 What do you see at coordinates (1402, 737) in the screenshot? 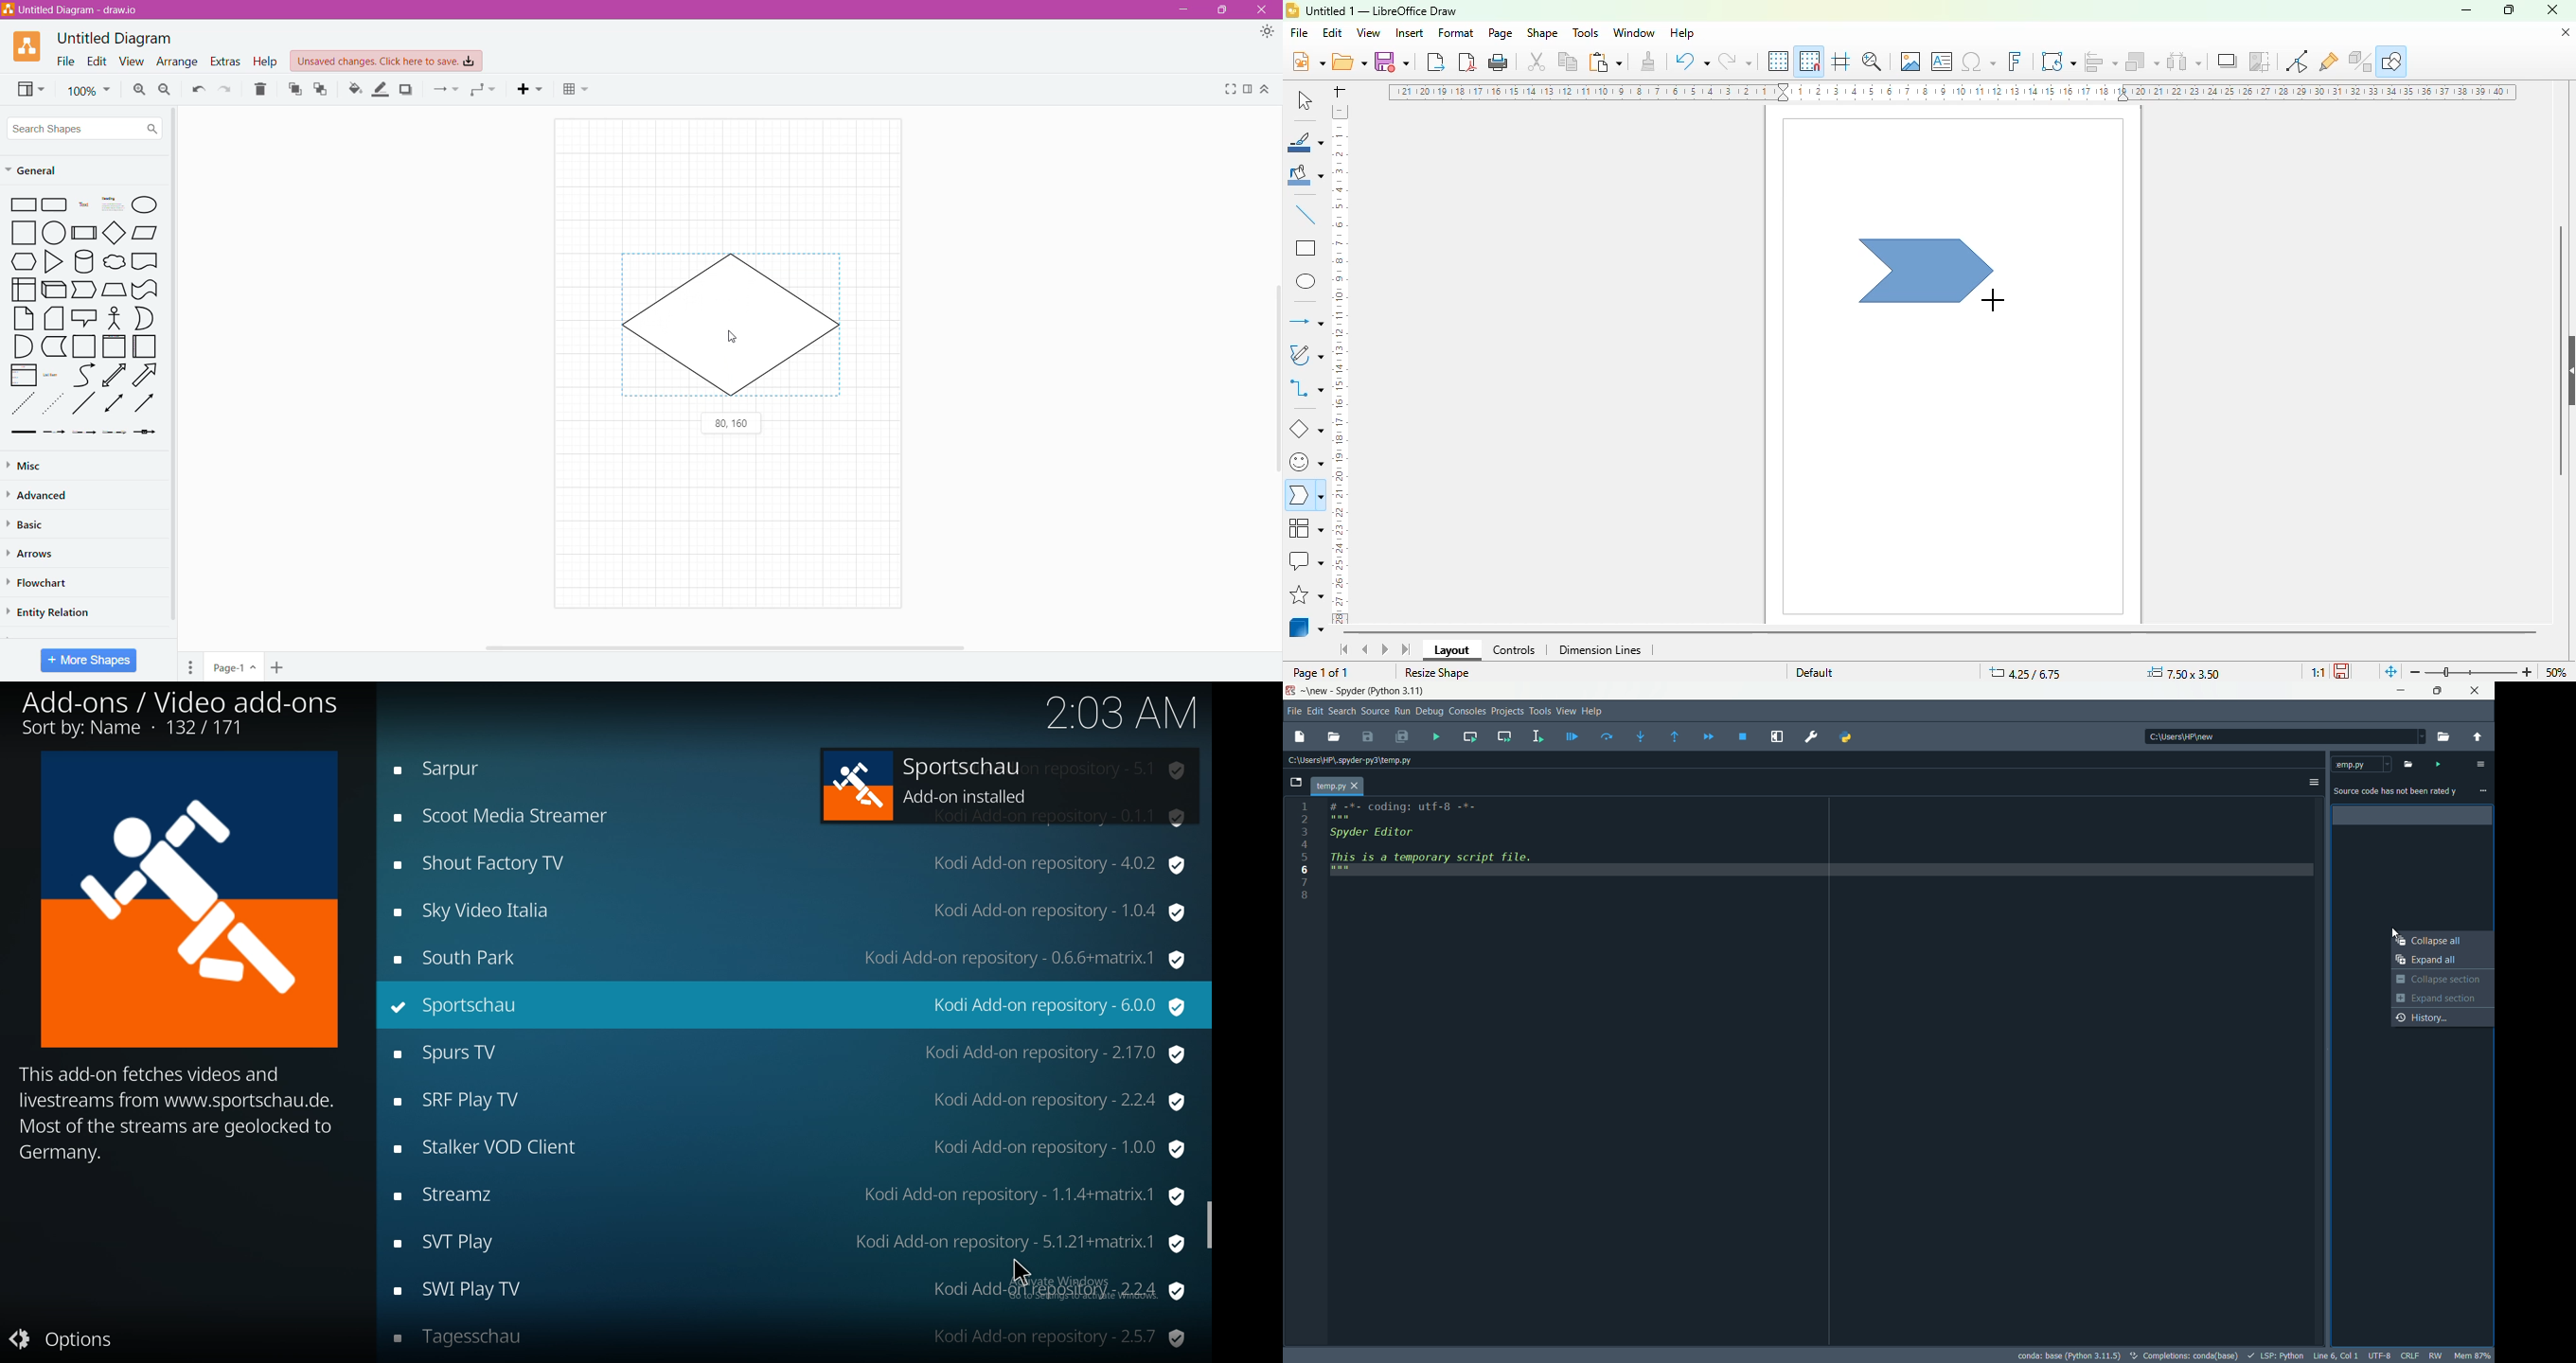
I see `save all files` at bounding box center [1402, 737].